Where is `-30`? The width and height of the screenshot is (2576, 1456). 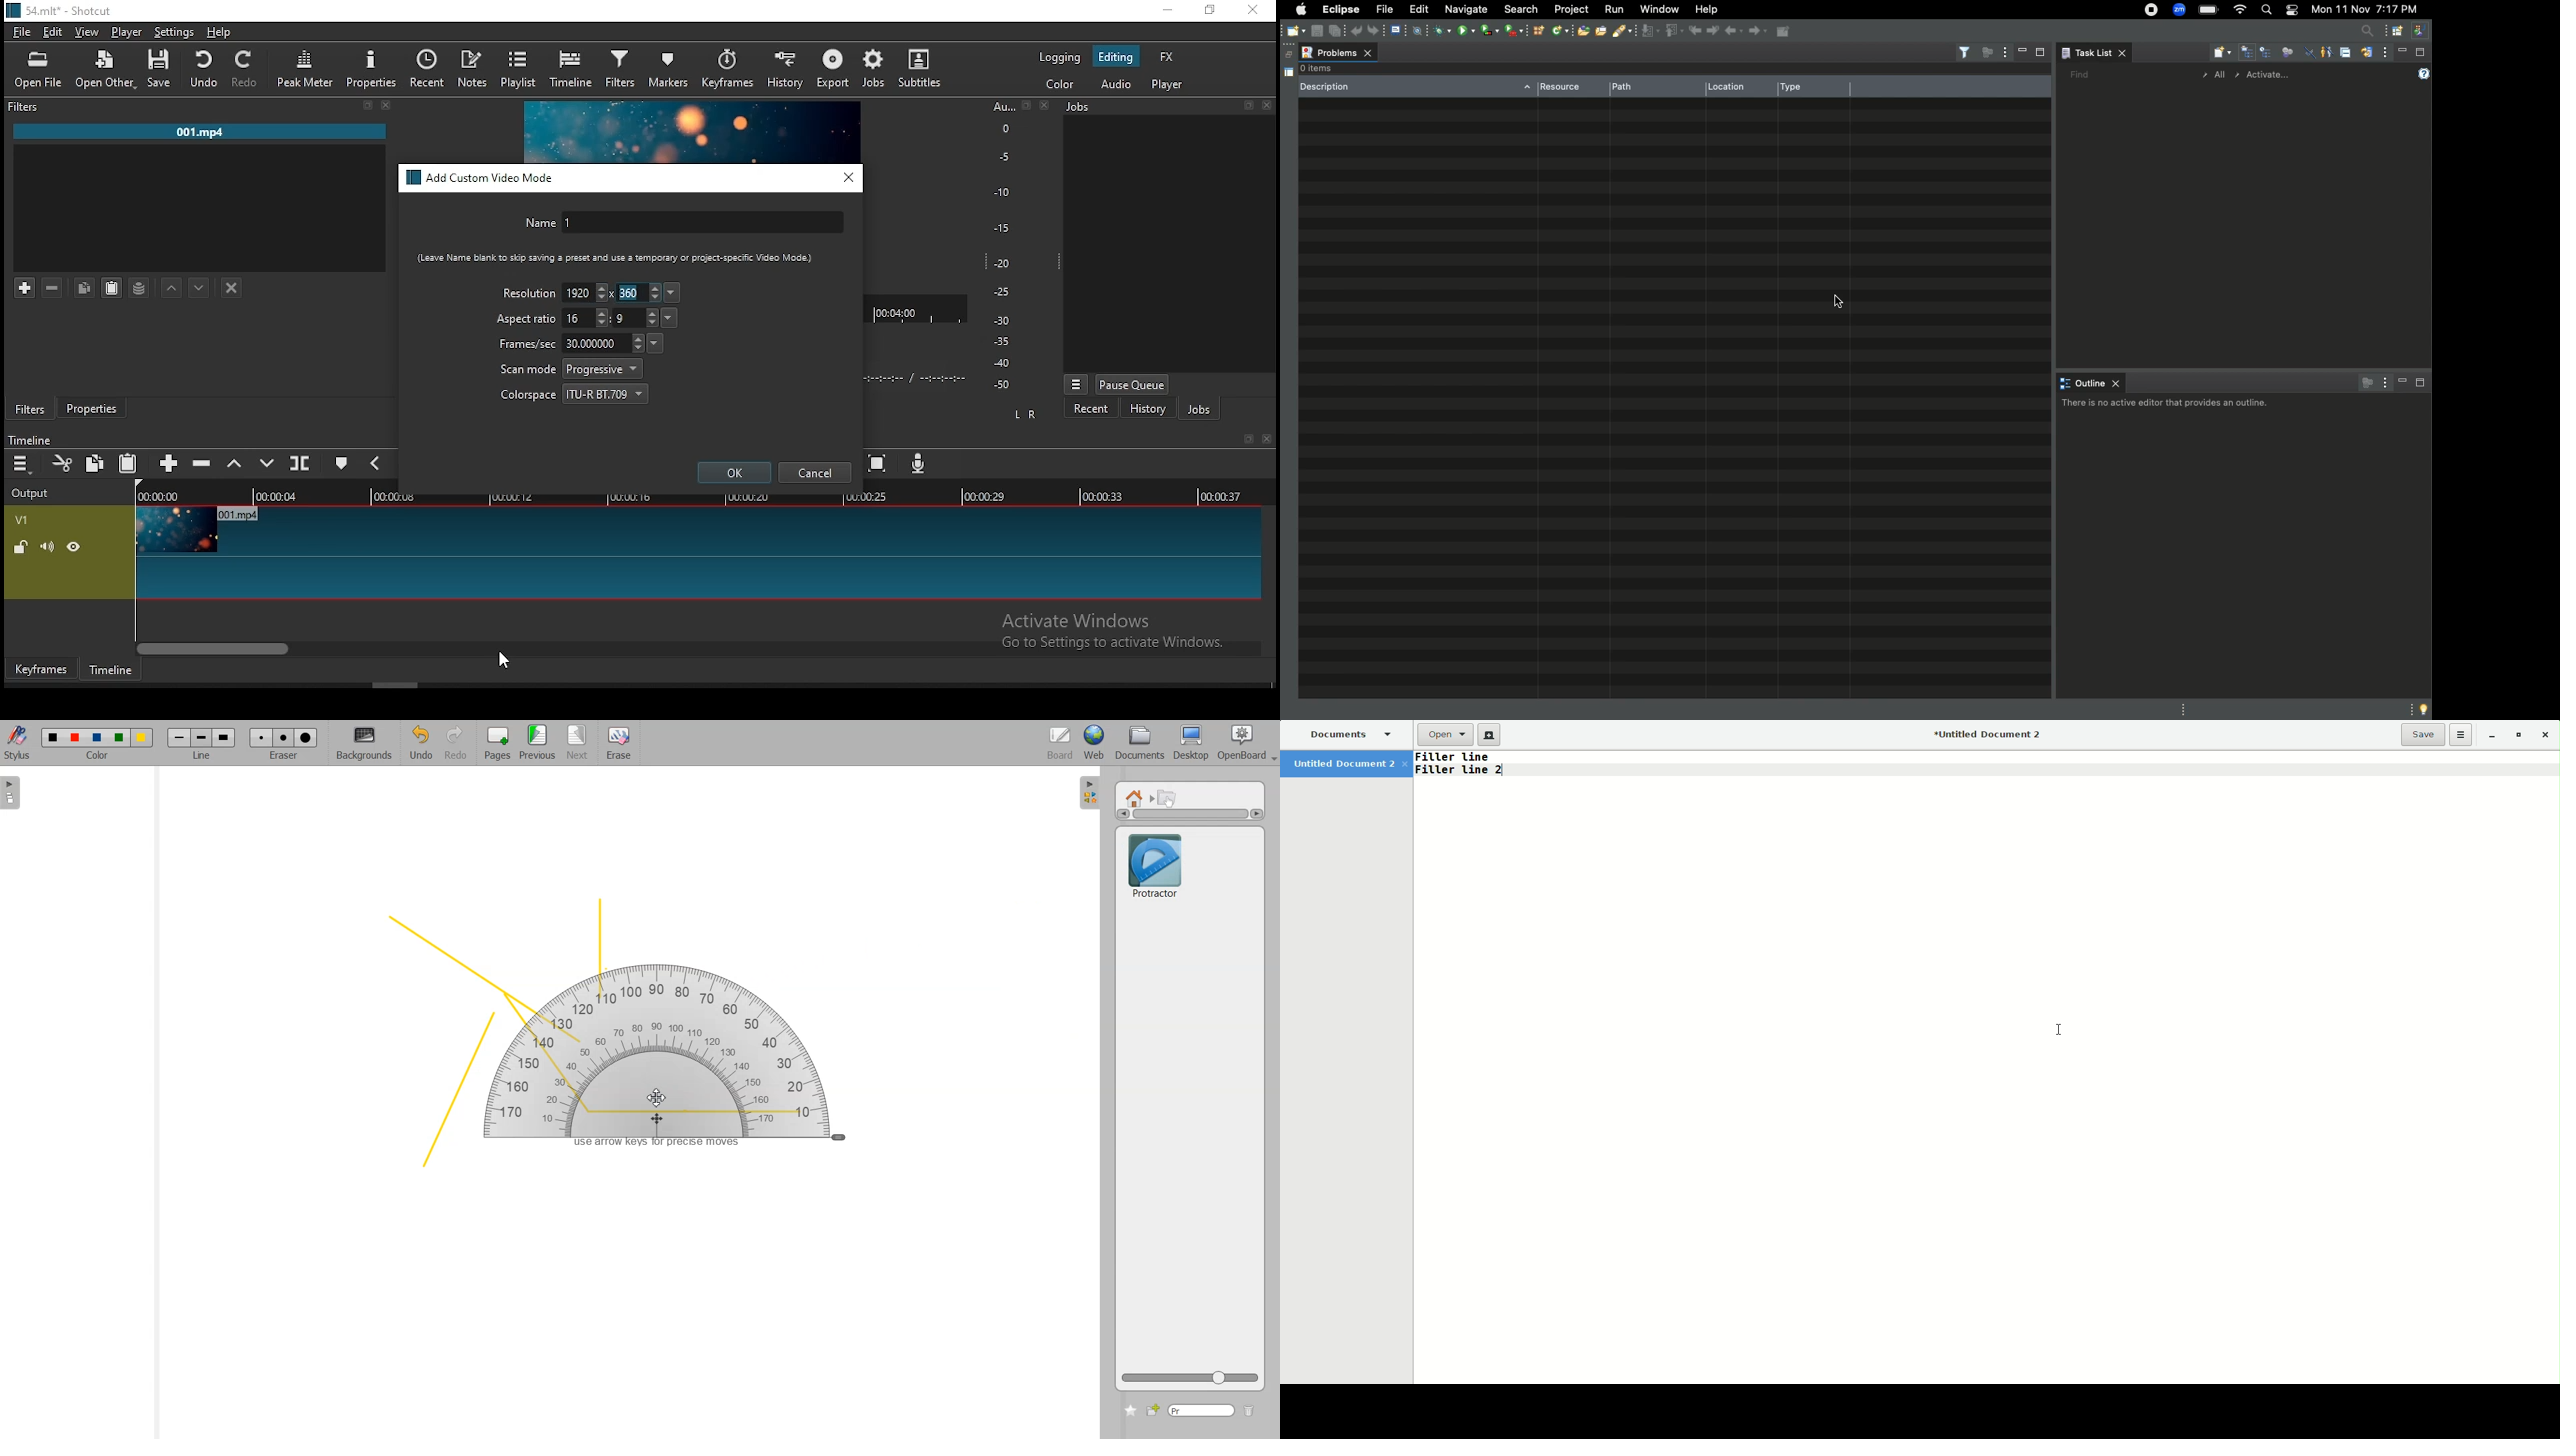
-30 is located at coordinates (1005, 320).